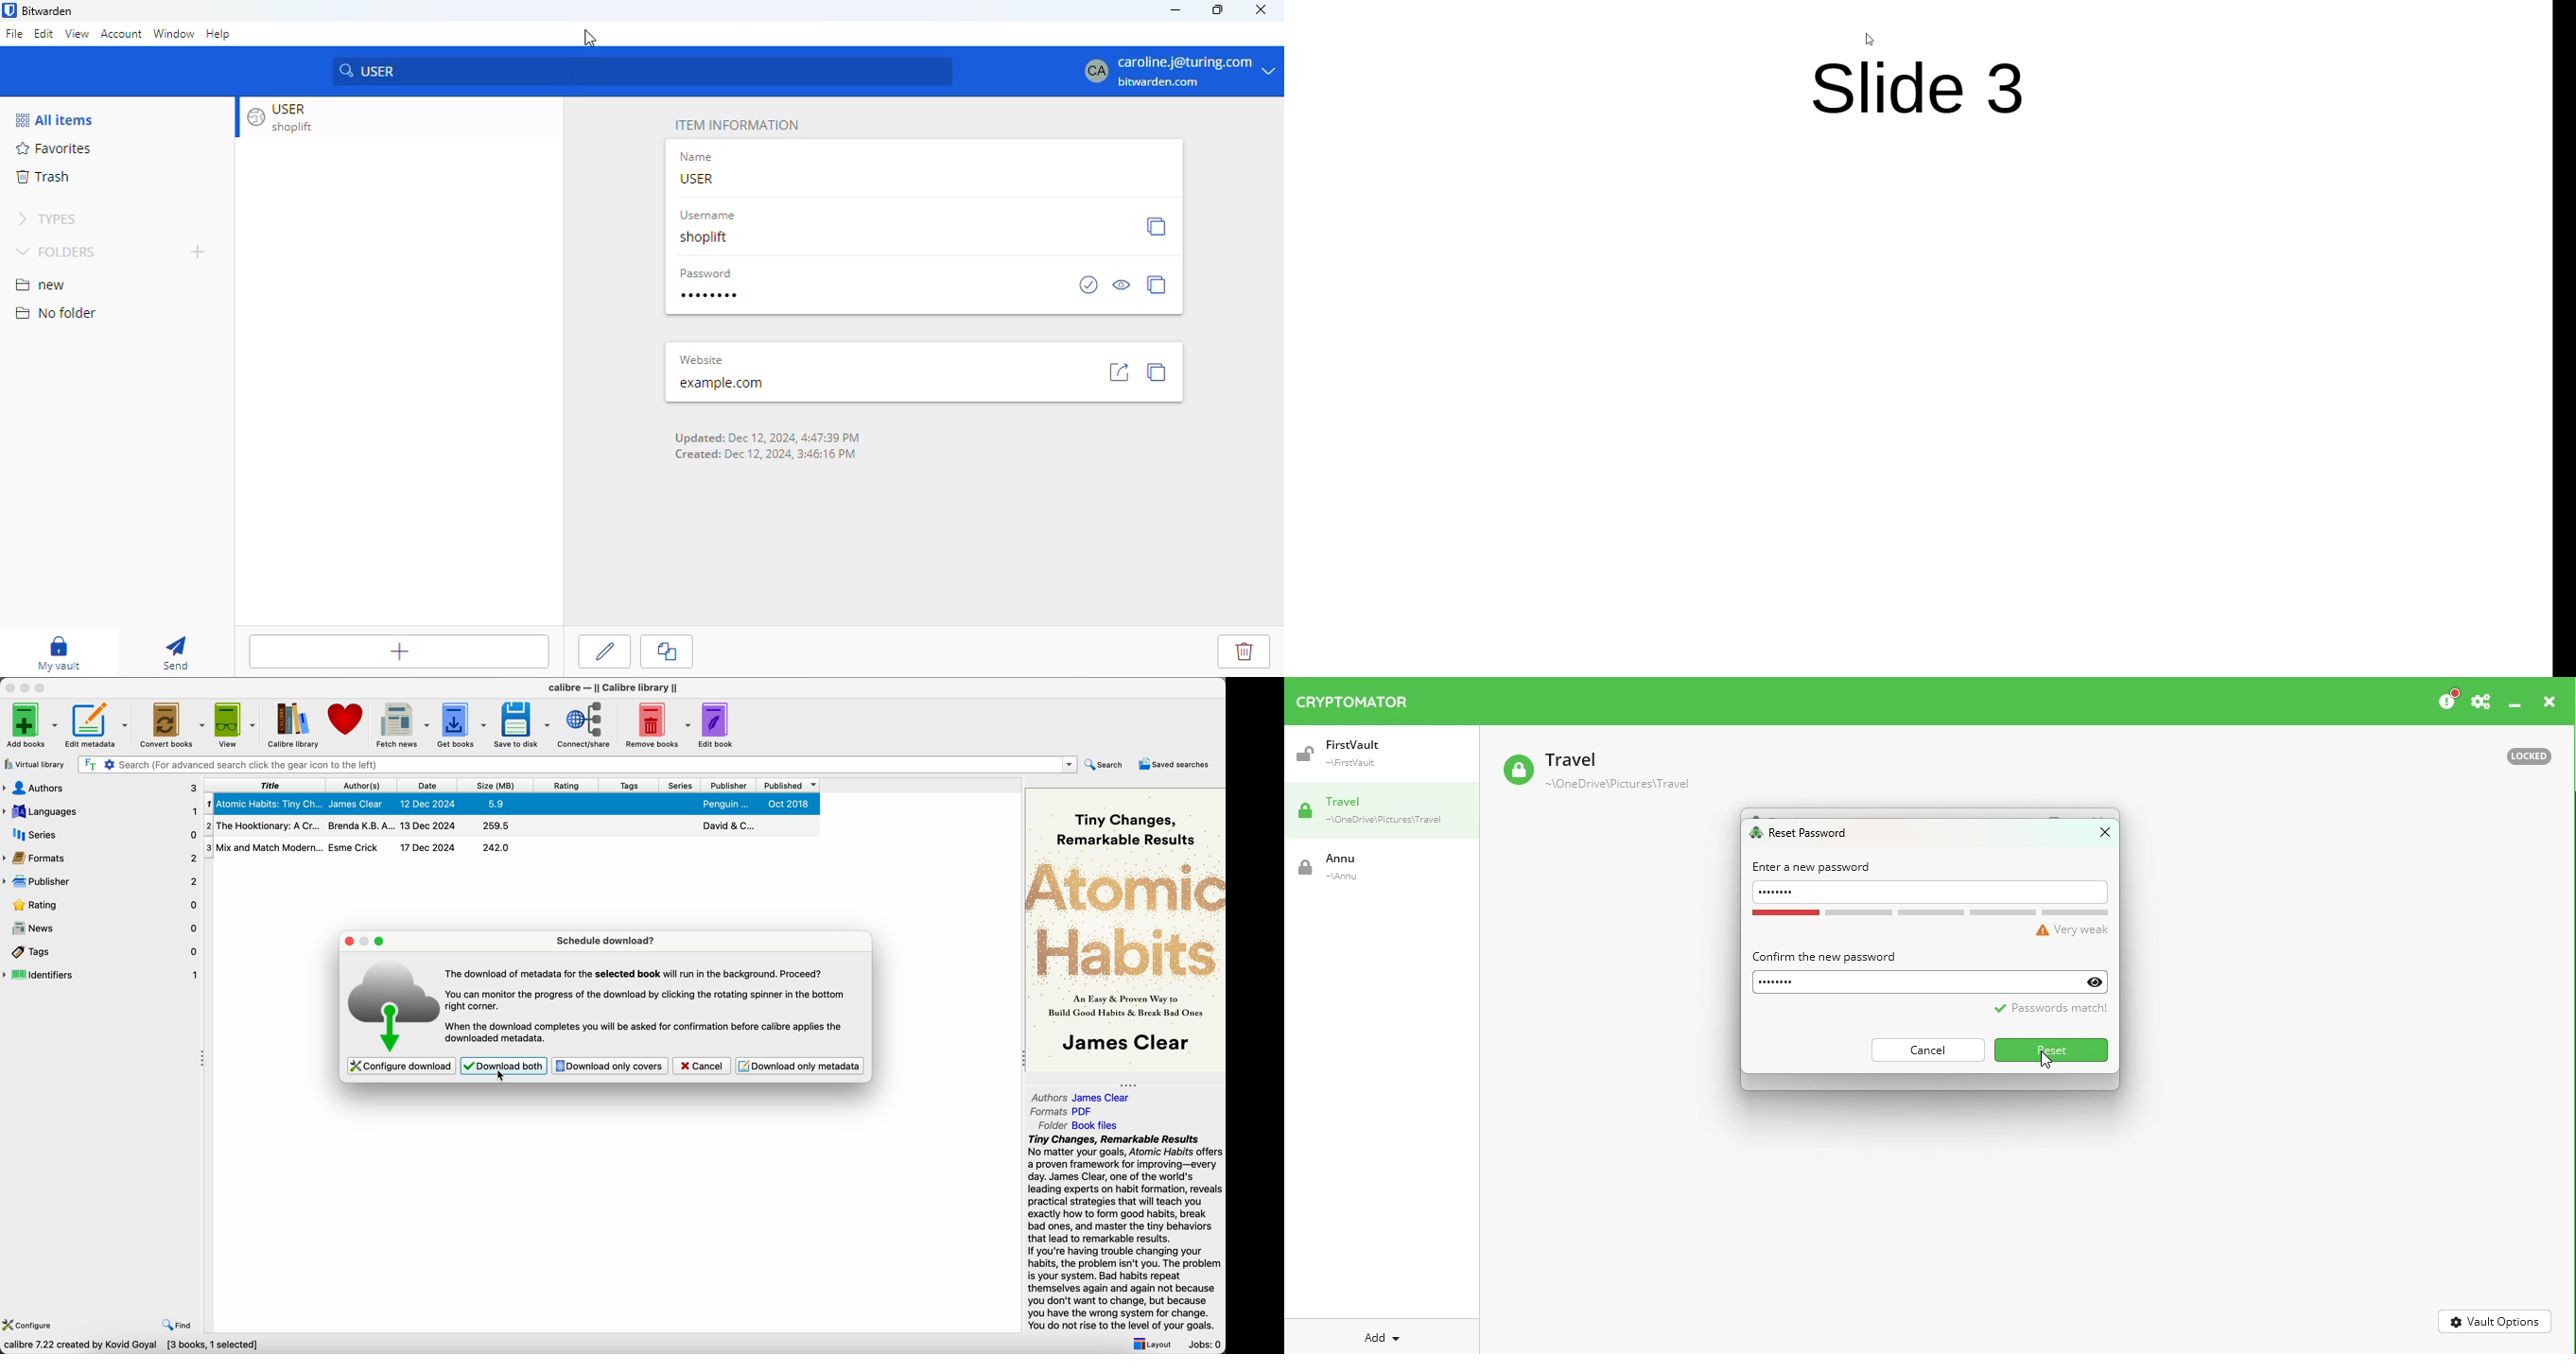 The width and height of the screenshot is (2576, 1372). What do you see at coordinates (2550, 704) in the screenshot?
I see `Close` at bounding box center [2550, 704].